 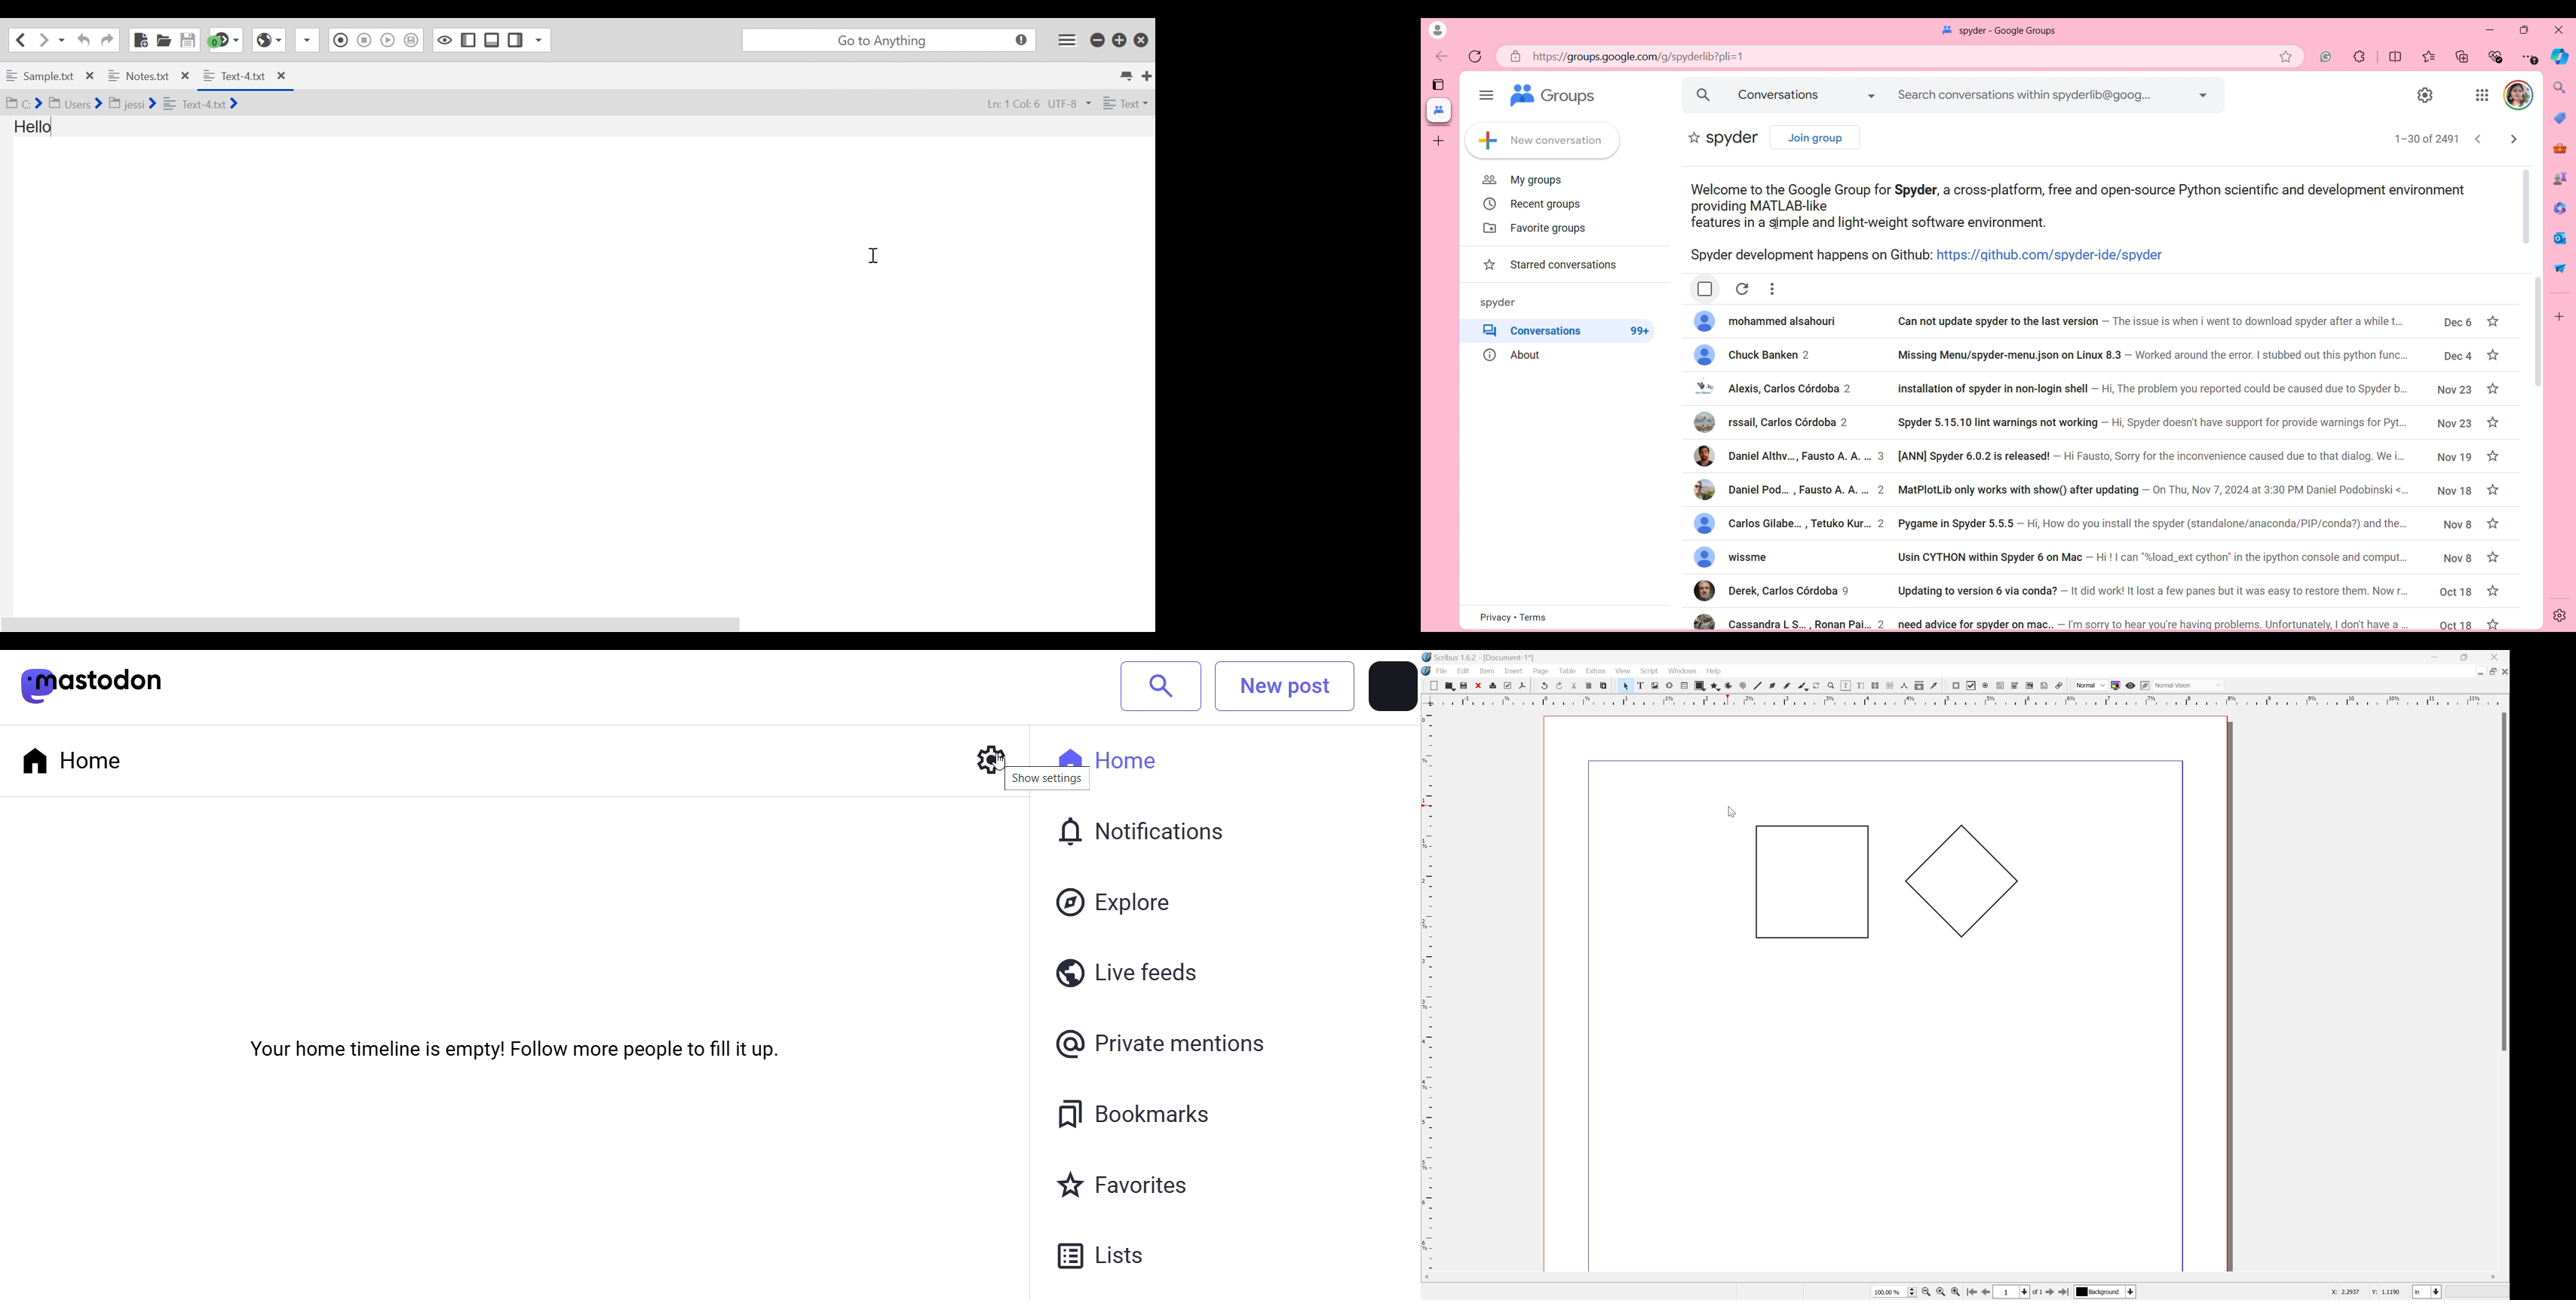 What do you see at coordinates (1999, 31) in the screenshot?
I see `Group and page name` at bounding box center [1999, 31].